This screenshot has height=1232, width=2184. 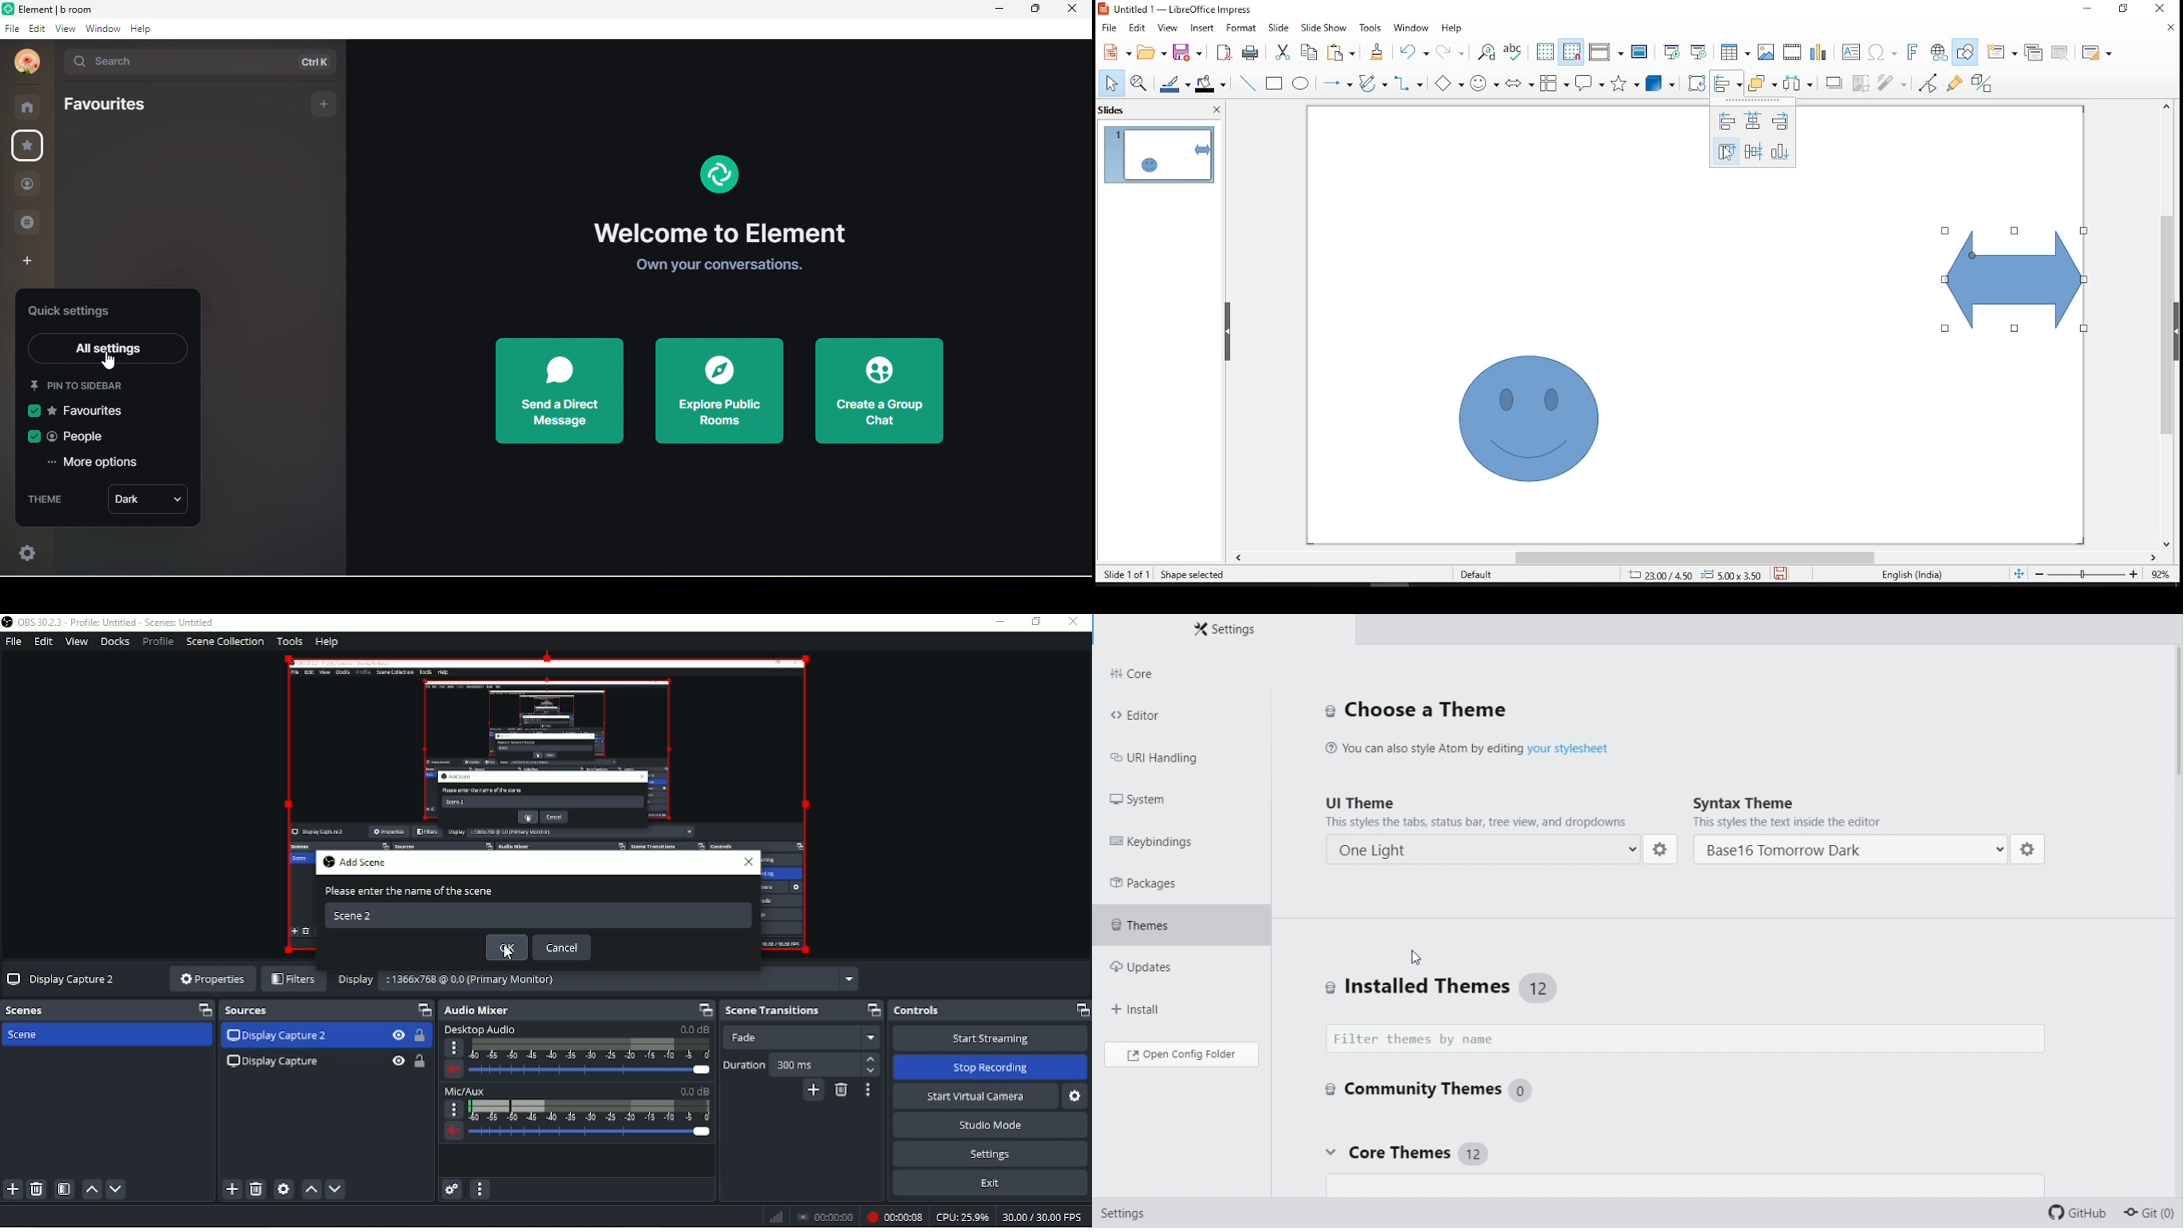 What do you see at coordinates (727, 231) in the screenshot?
I see `welcome to element` at bounding box center [727, 231].